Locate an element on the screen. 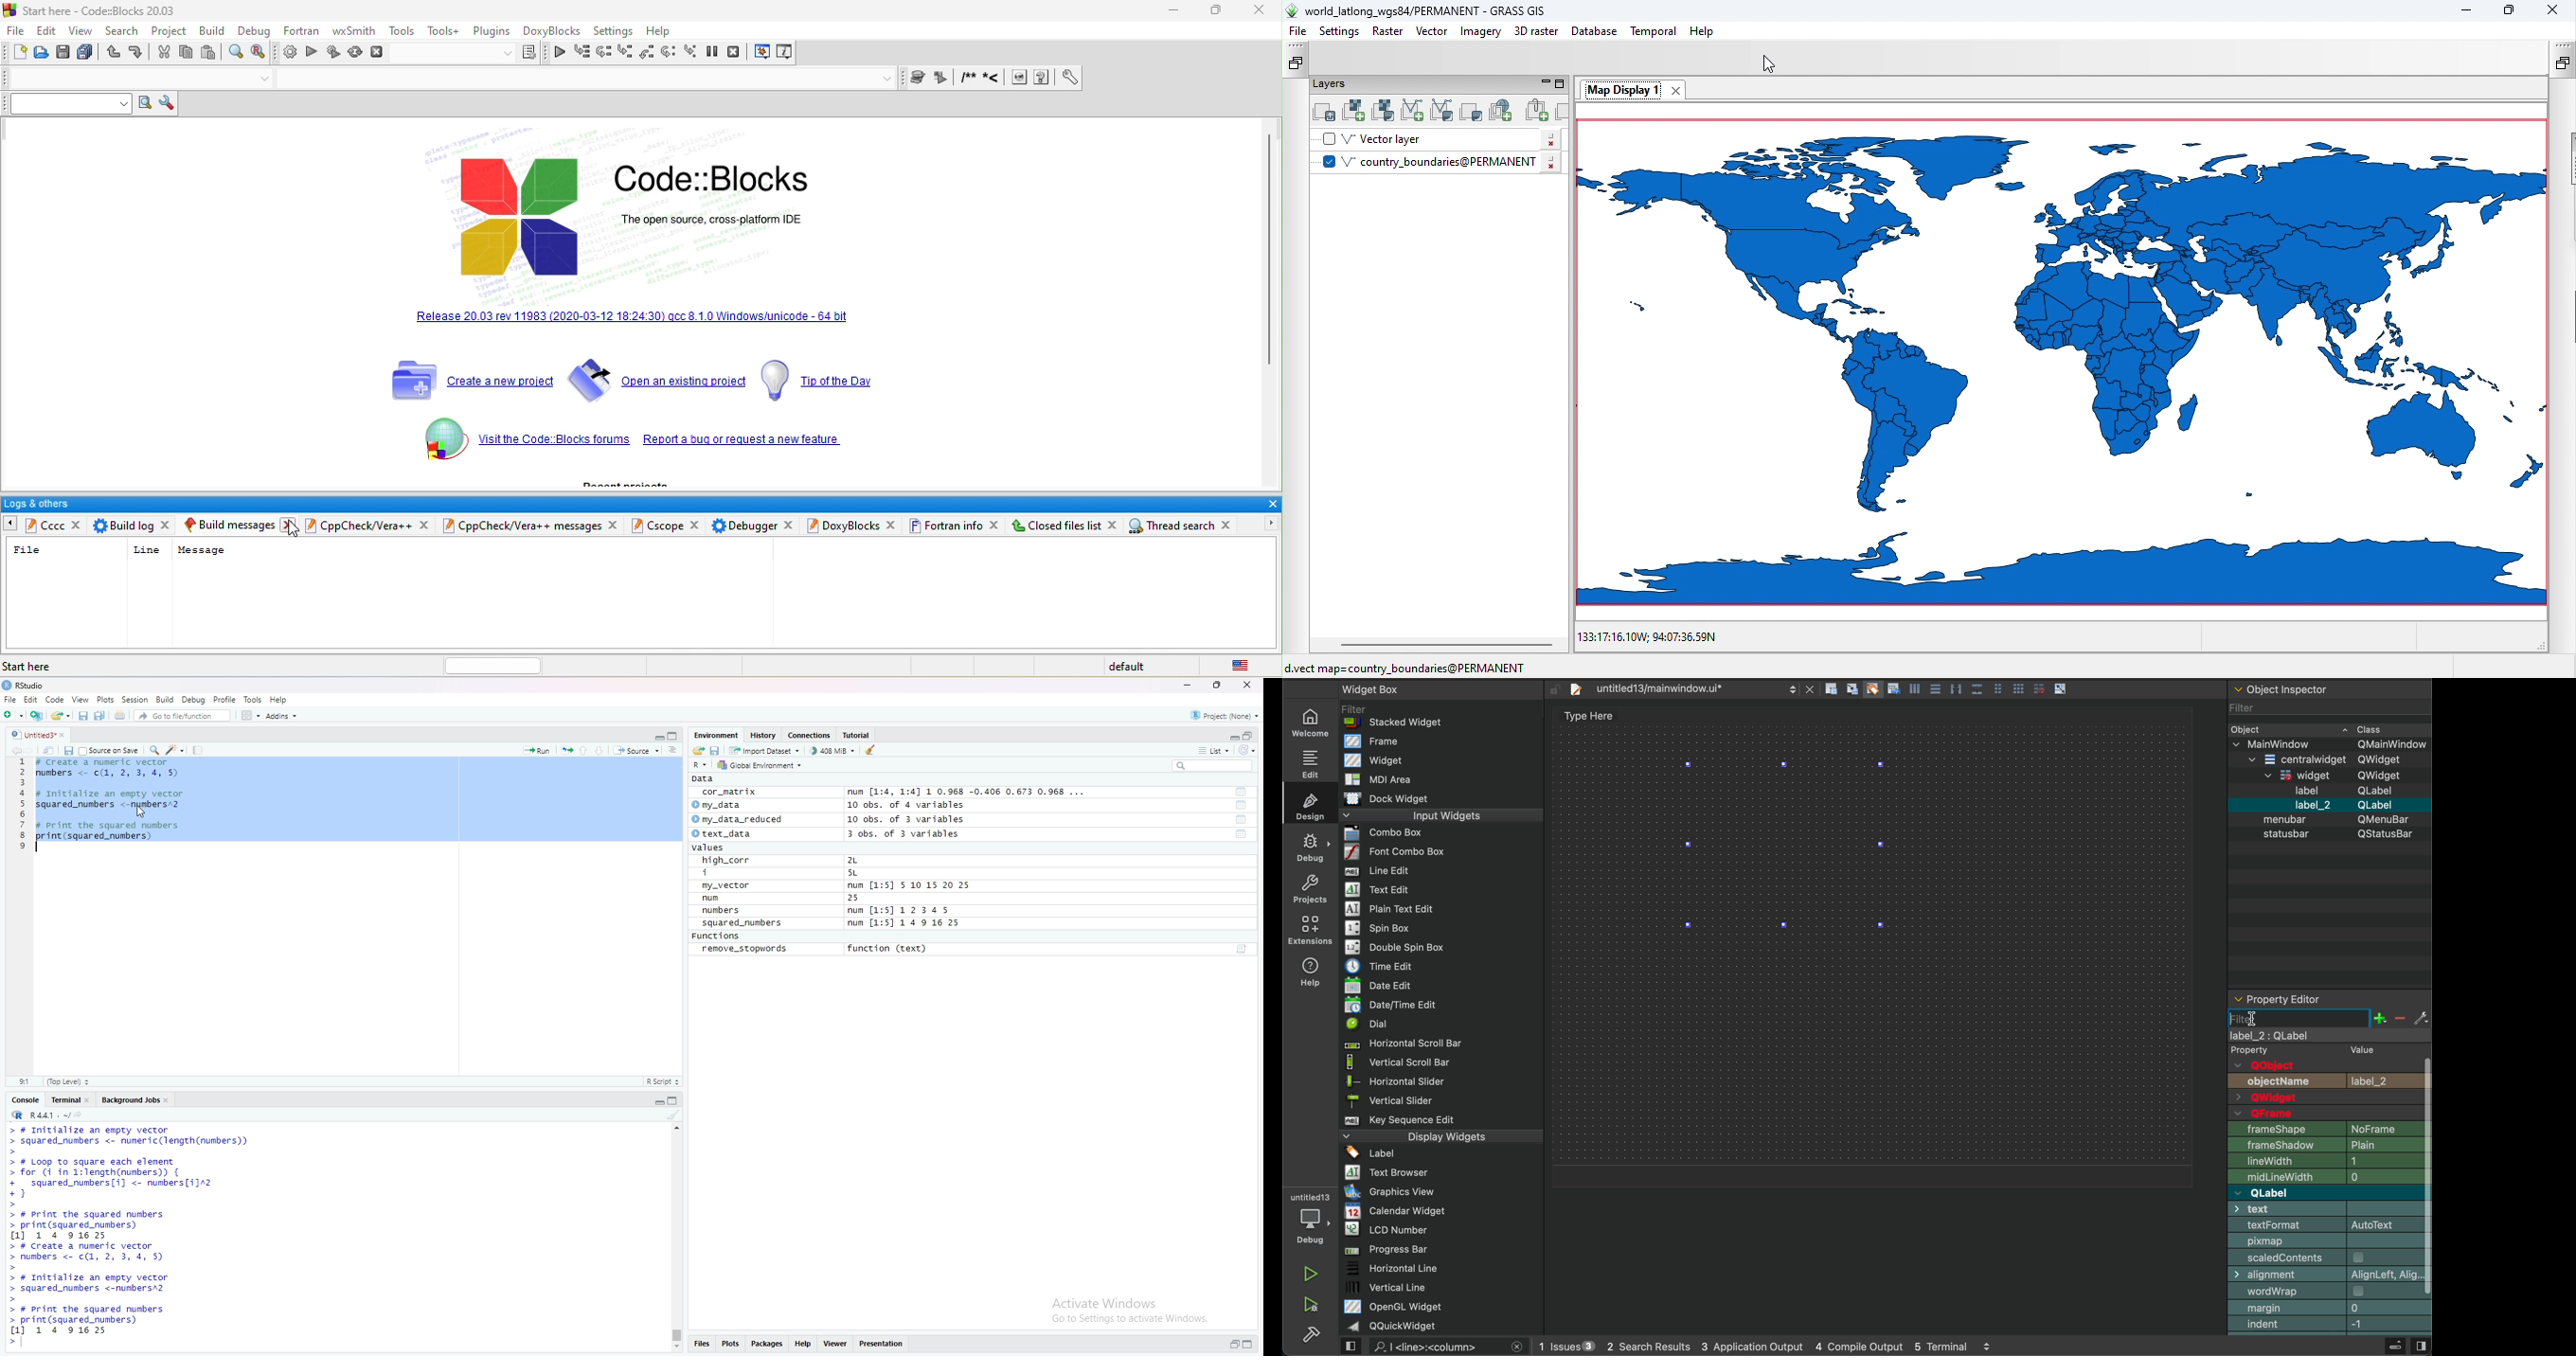 This screenshot has width=2576, height=1372. run is located at coordinates (1310, 1272).